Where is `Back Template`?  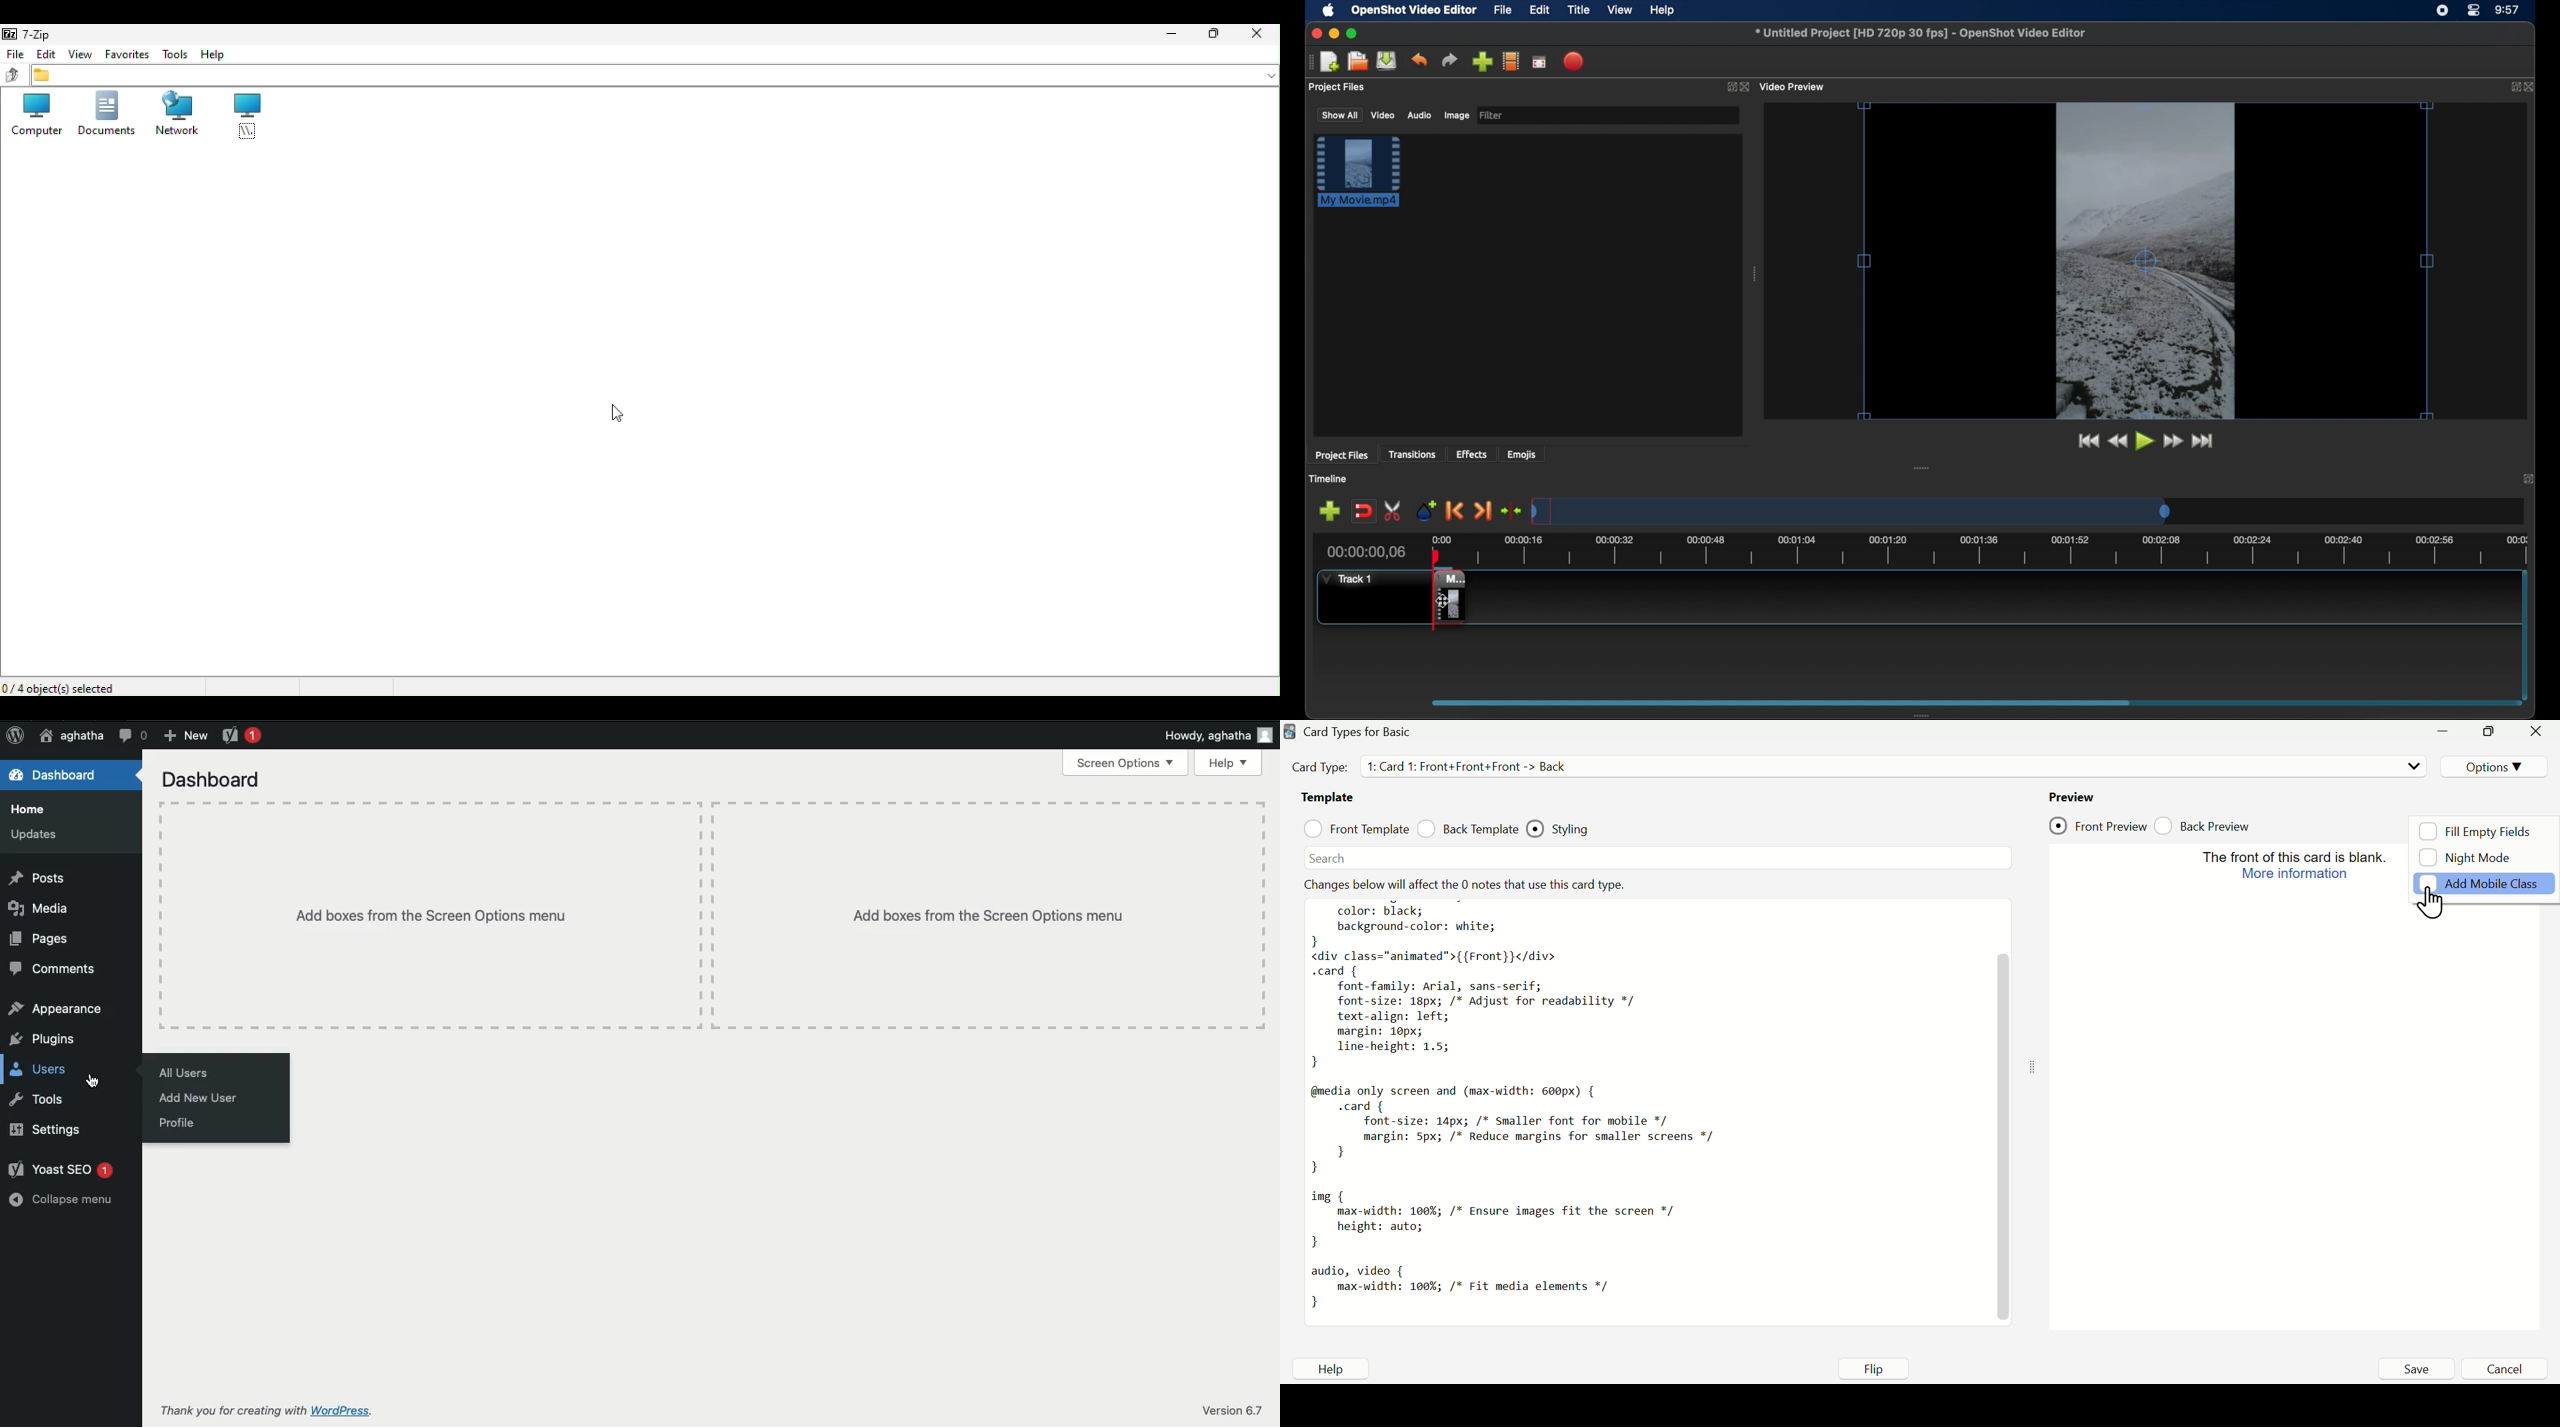
Back Template is located at coordinates (1467, 831).